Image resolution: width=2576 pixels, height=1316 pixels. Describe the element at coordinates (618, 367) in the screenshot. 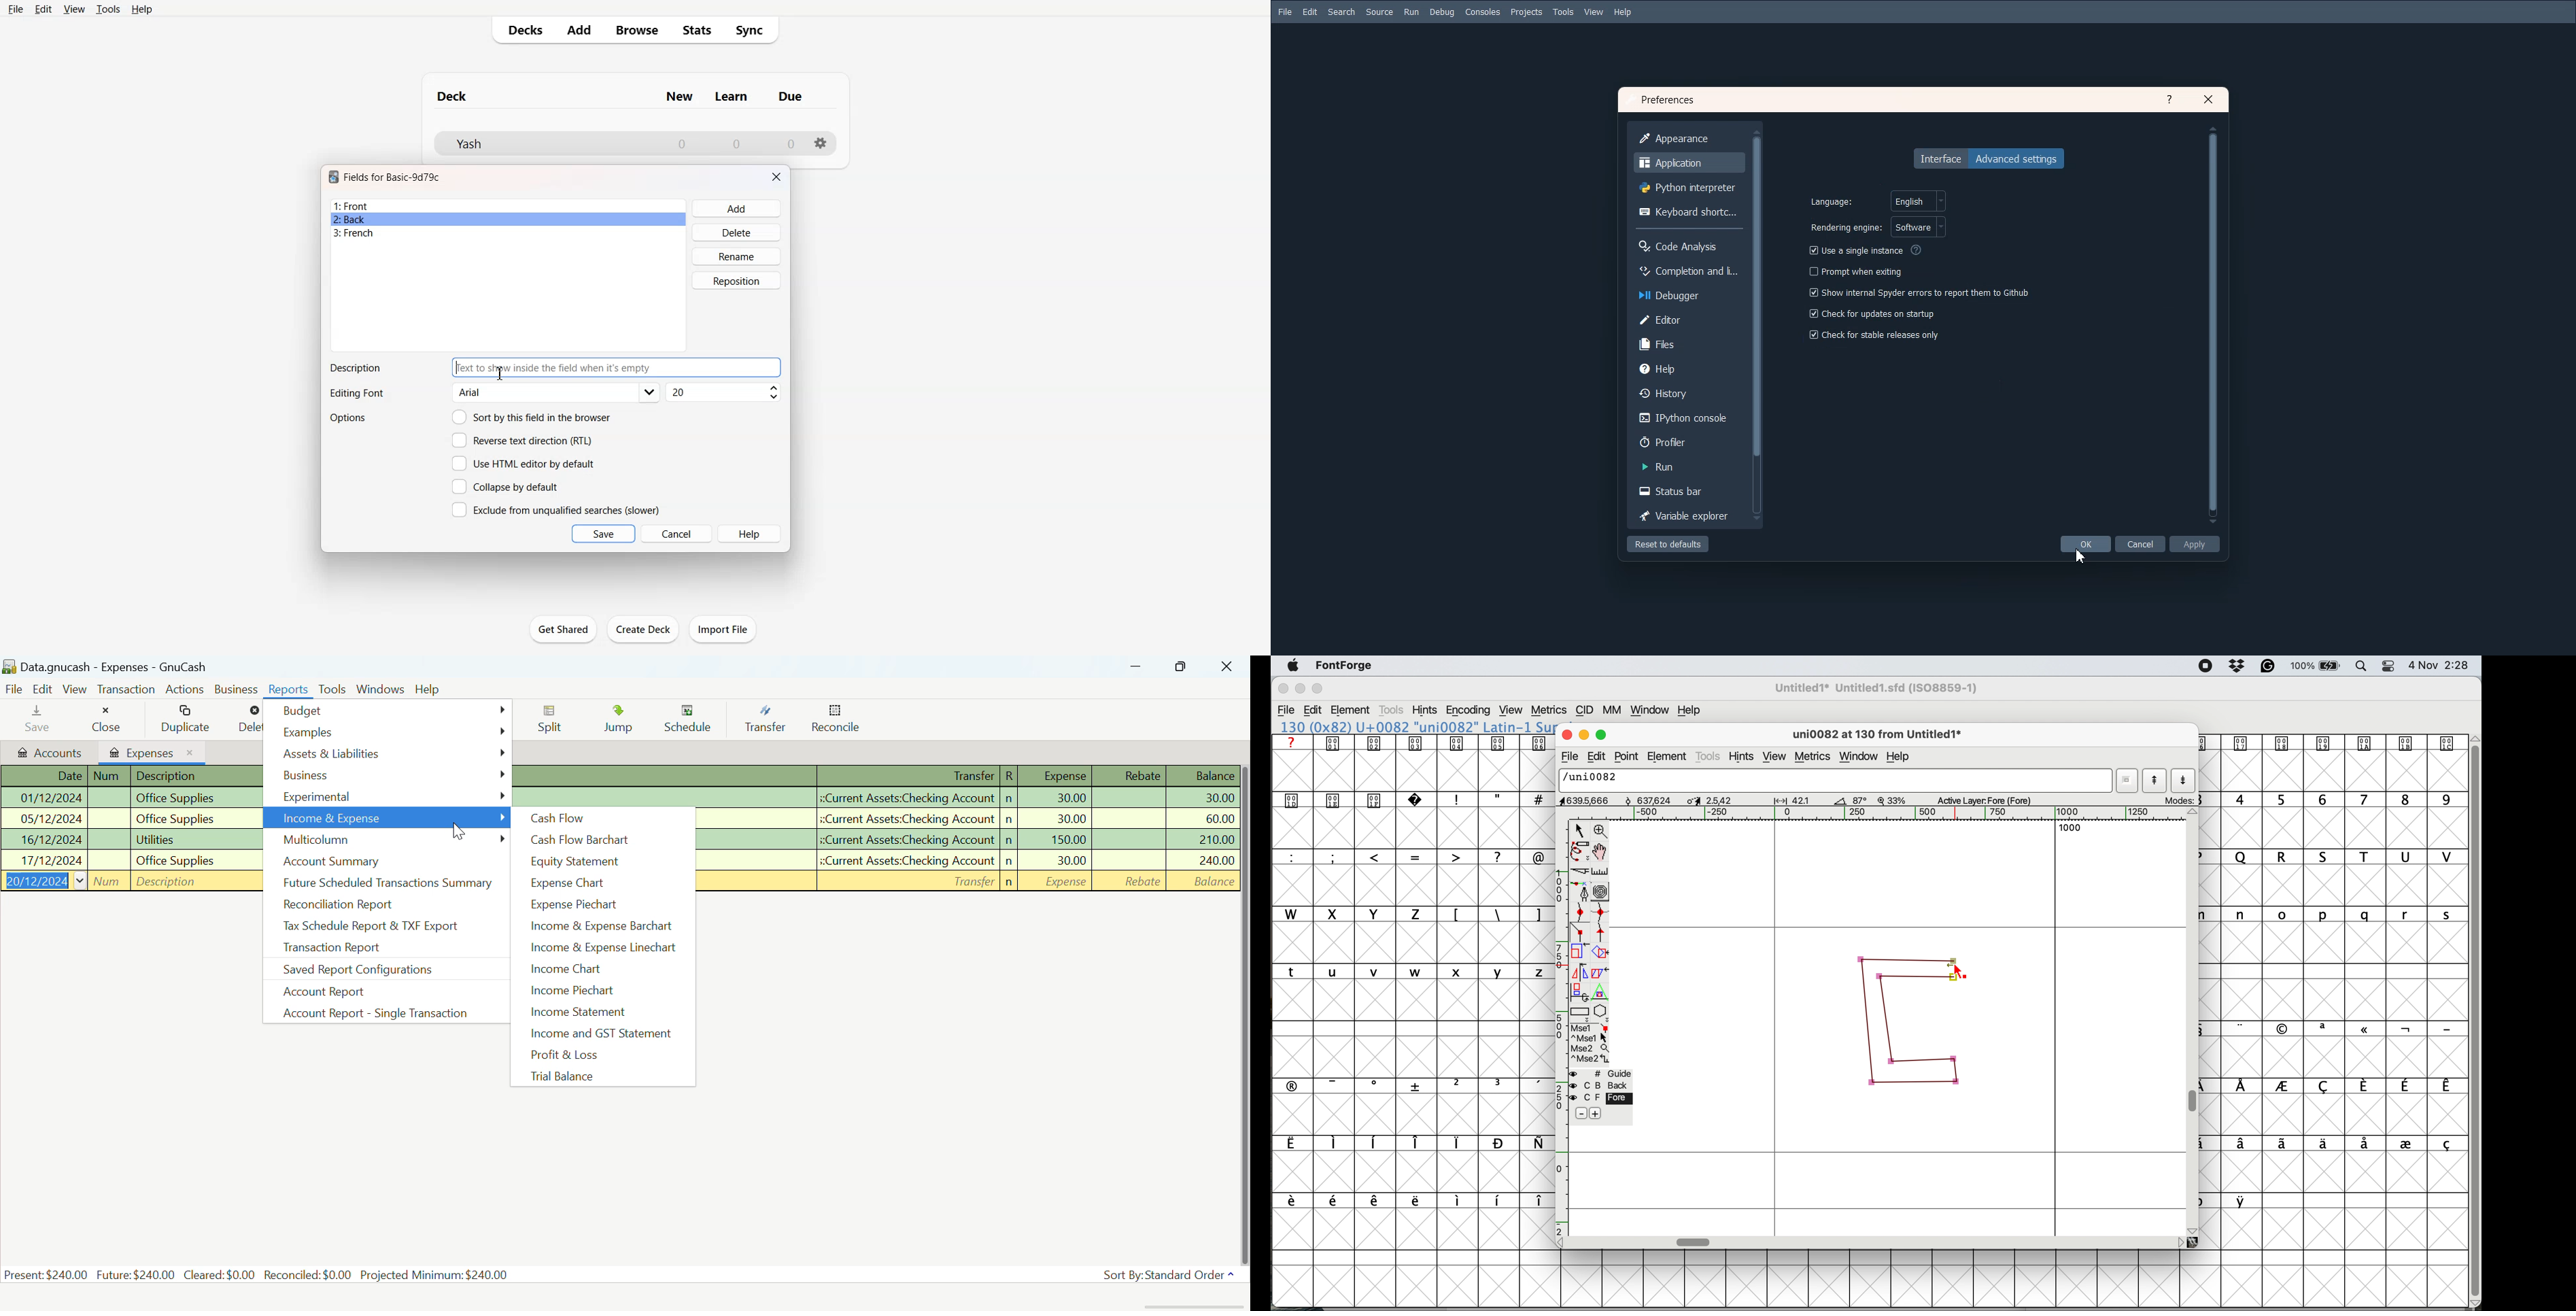

I see `Enter Description` at that location.